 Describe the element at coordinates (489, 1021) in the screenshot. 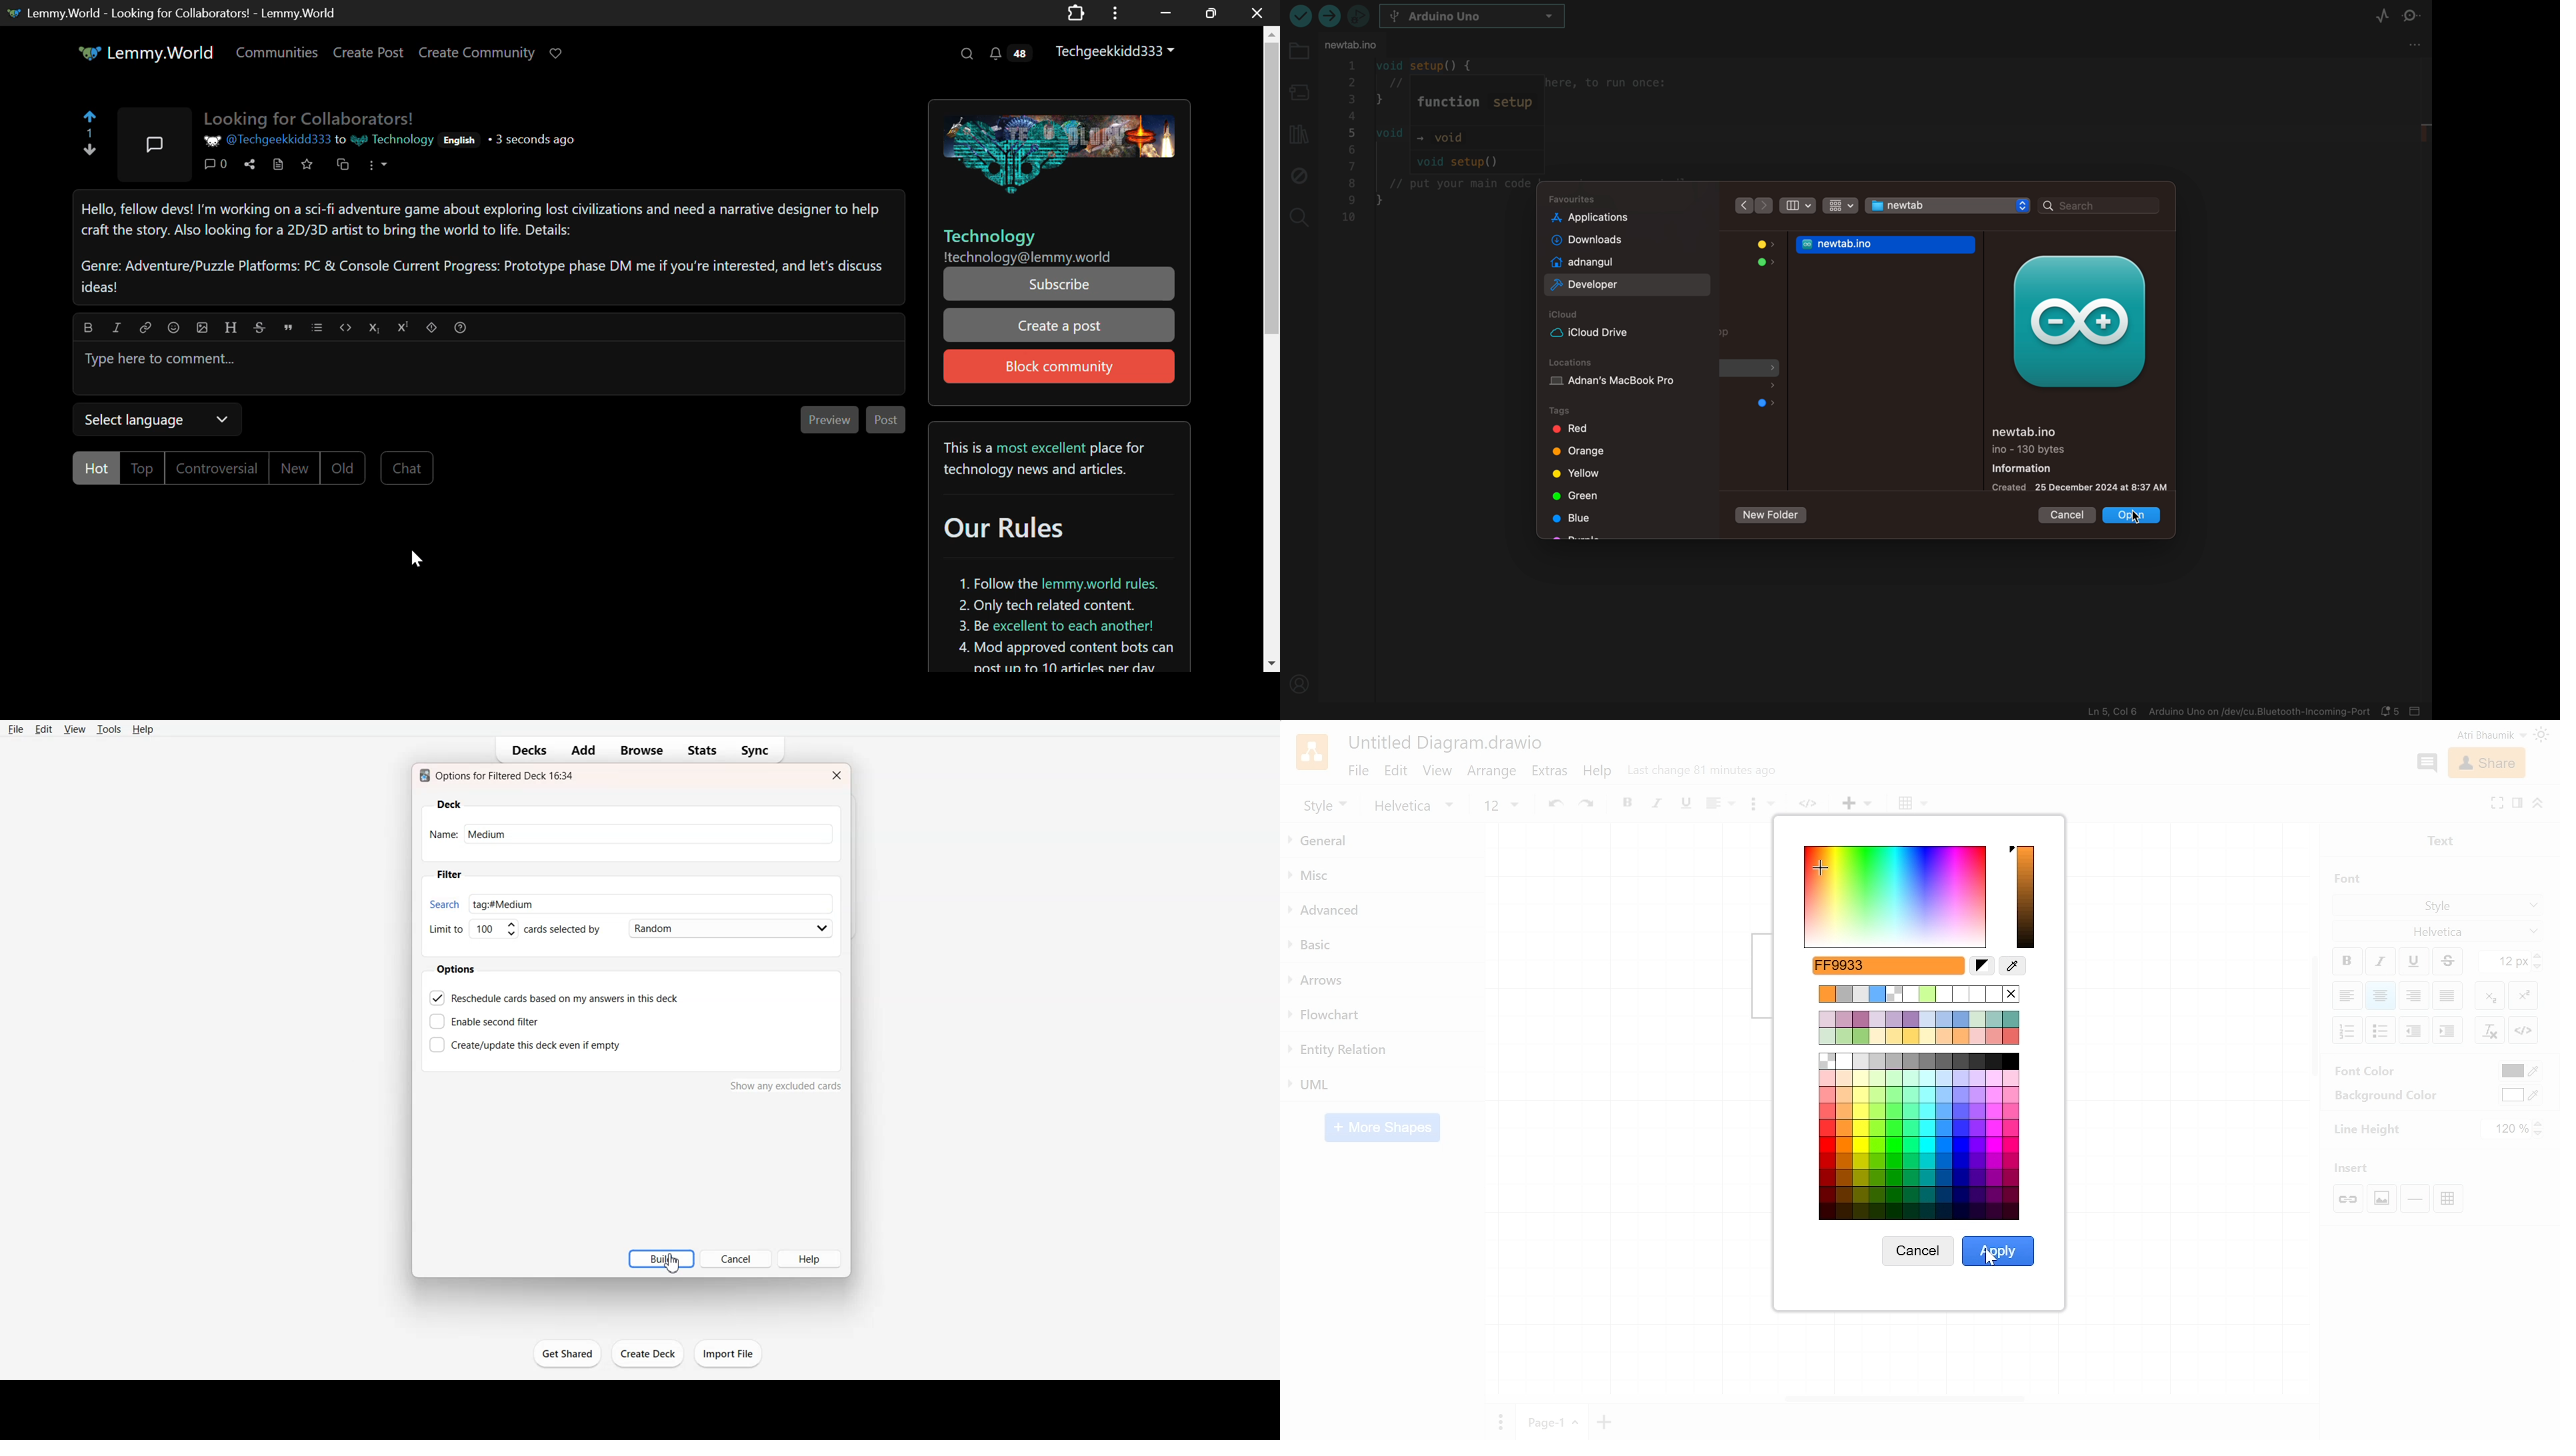

I see `Enable second filter` at that location.